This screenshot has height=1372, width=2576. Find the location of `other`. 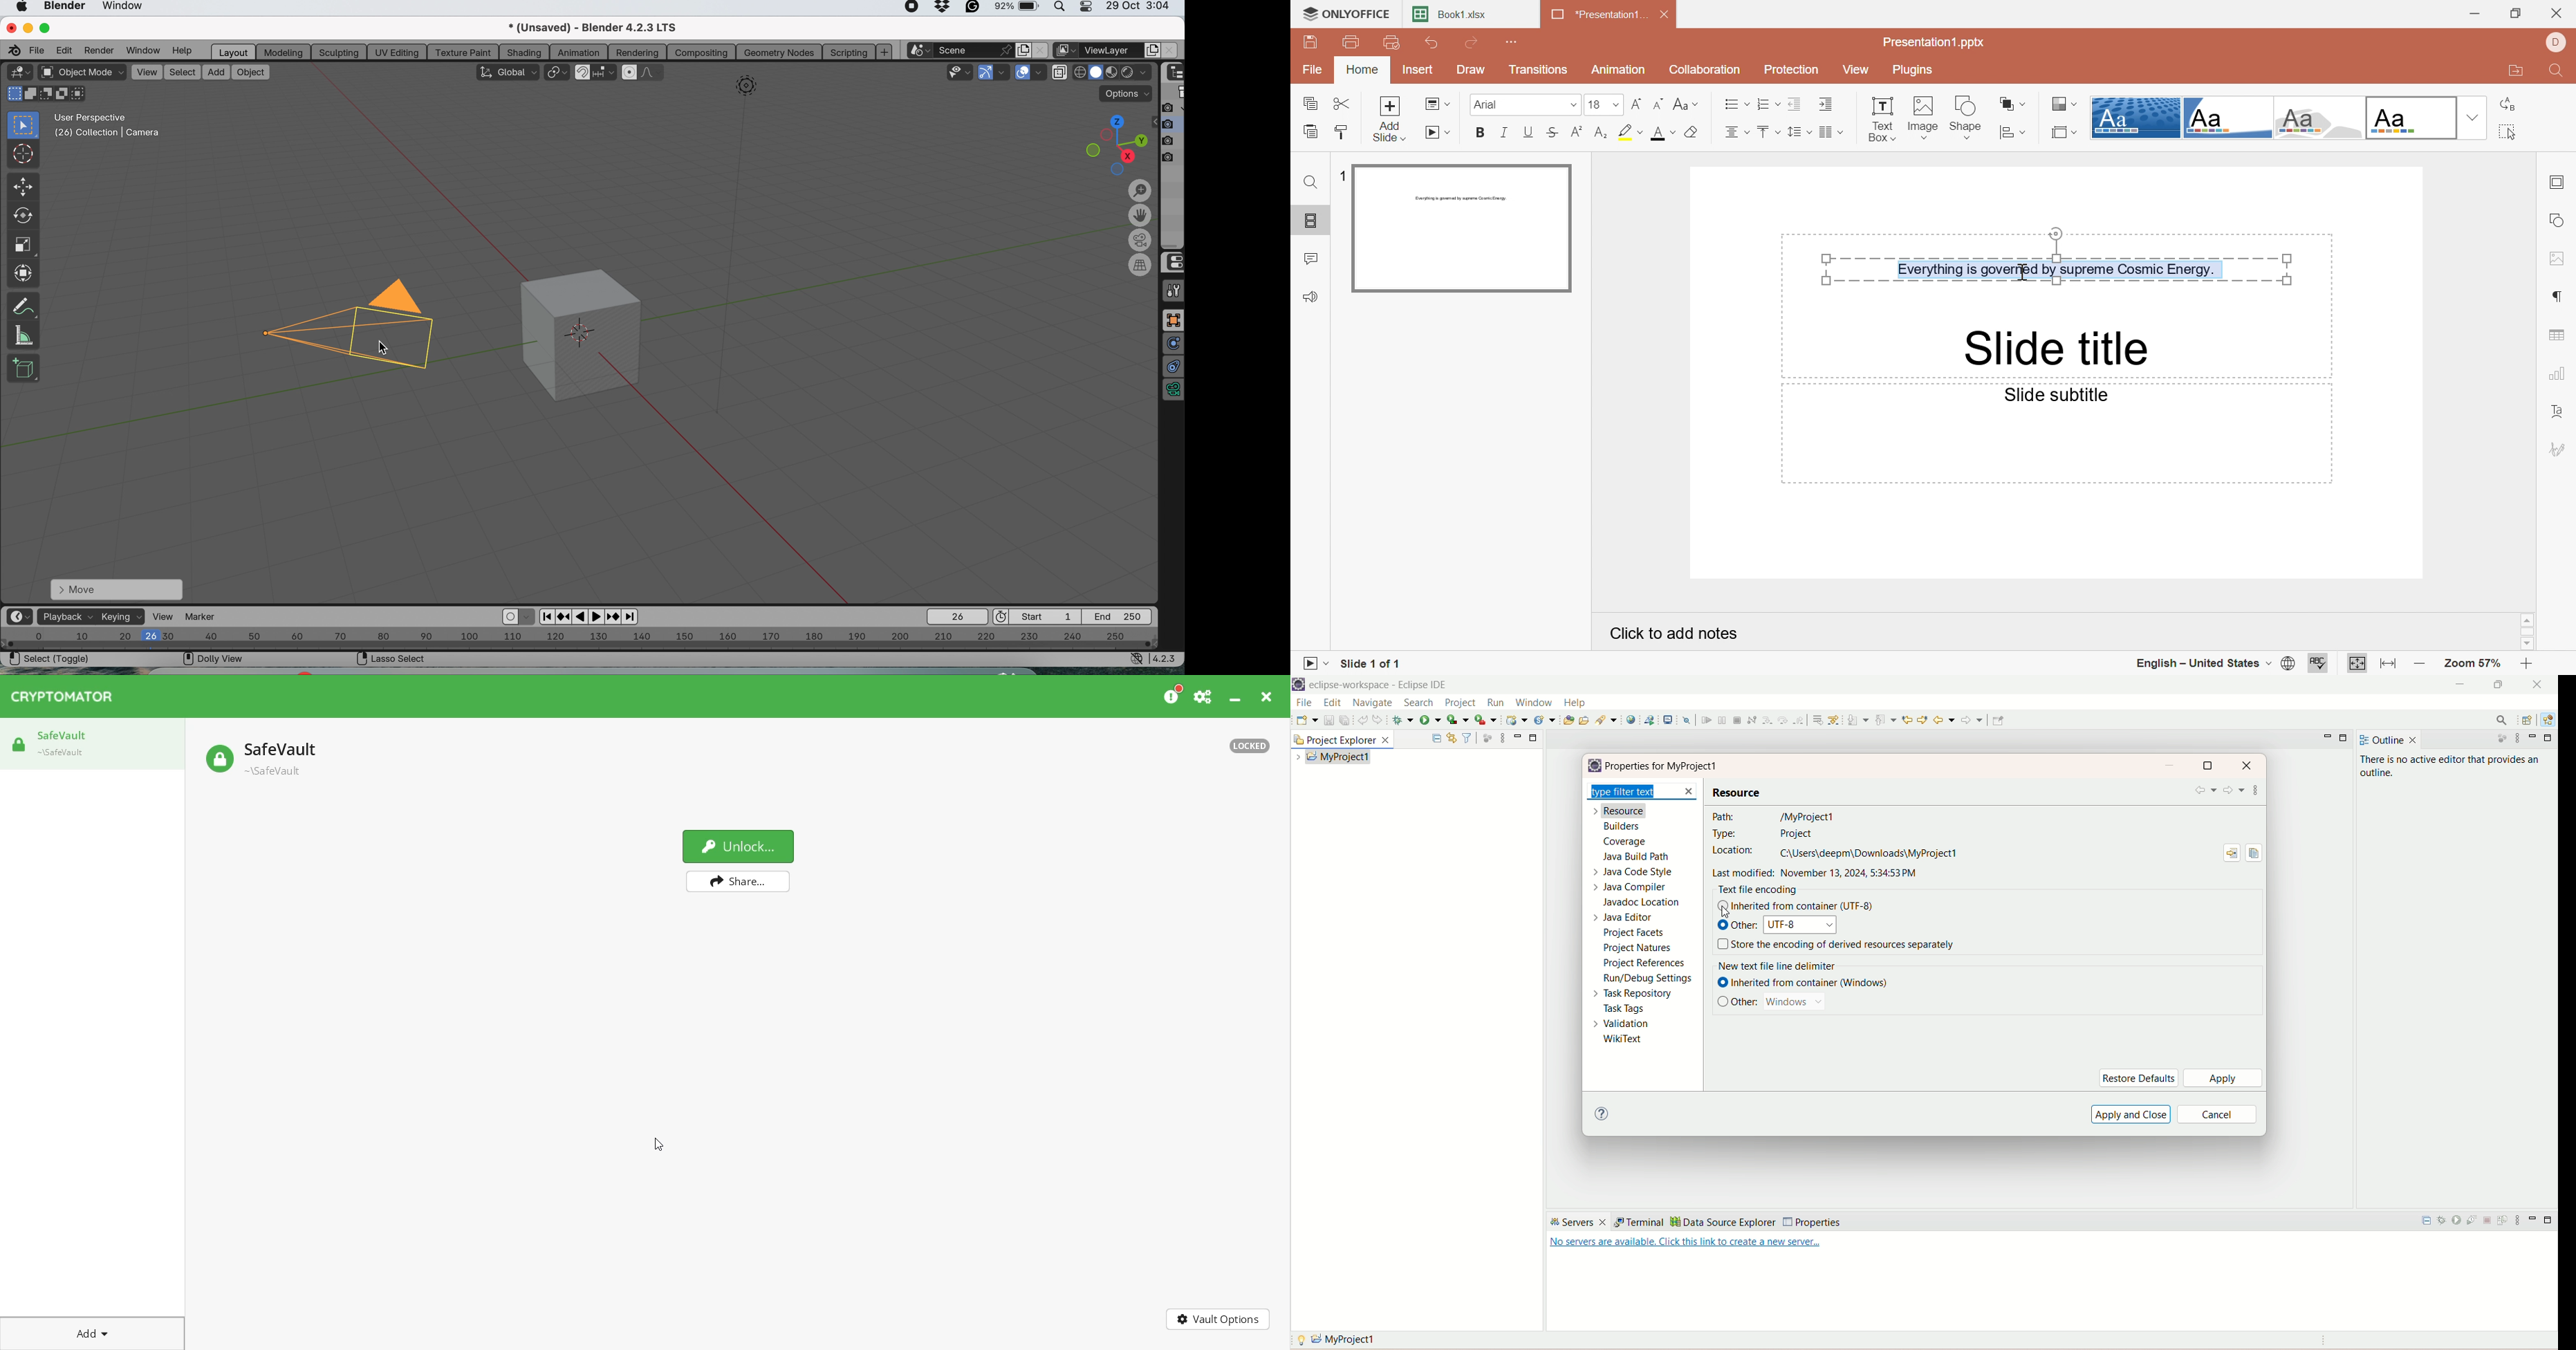

other is located at coordinates (1745, 925).